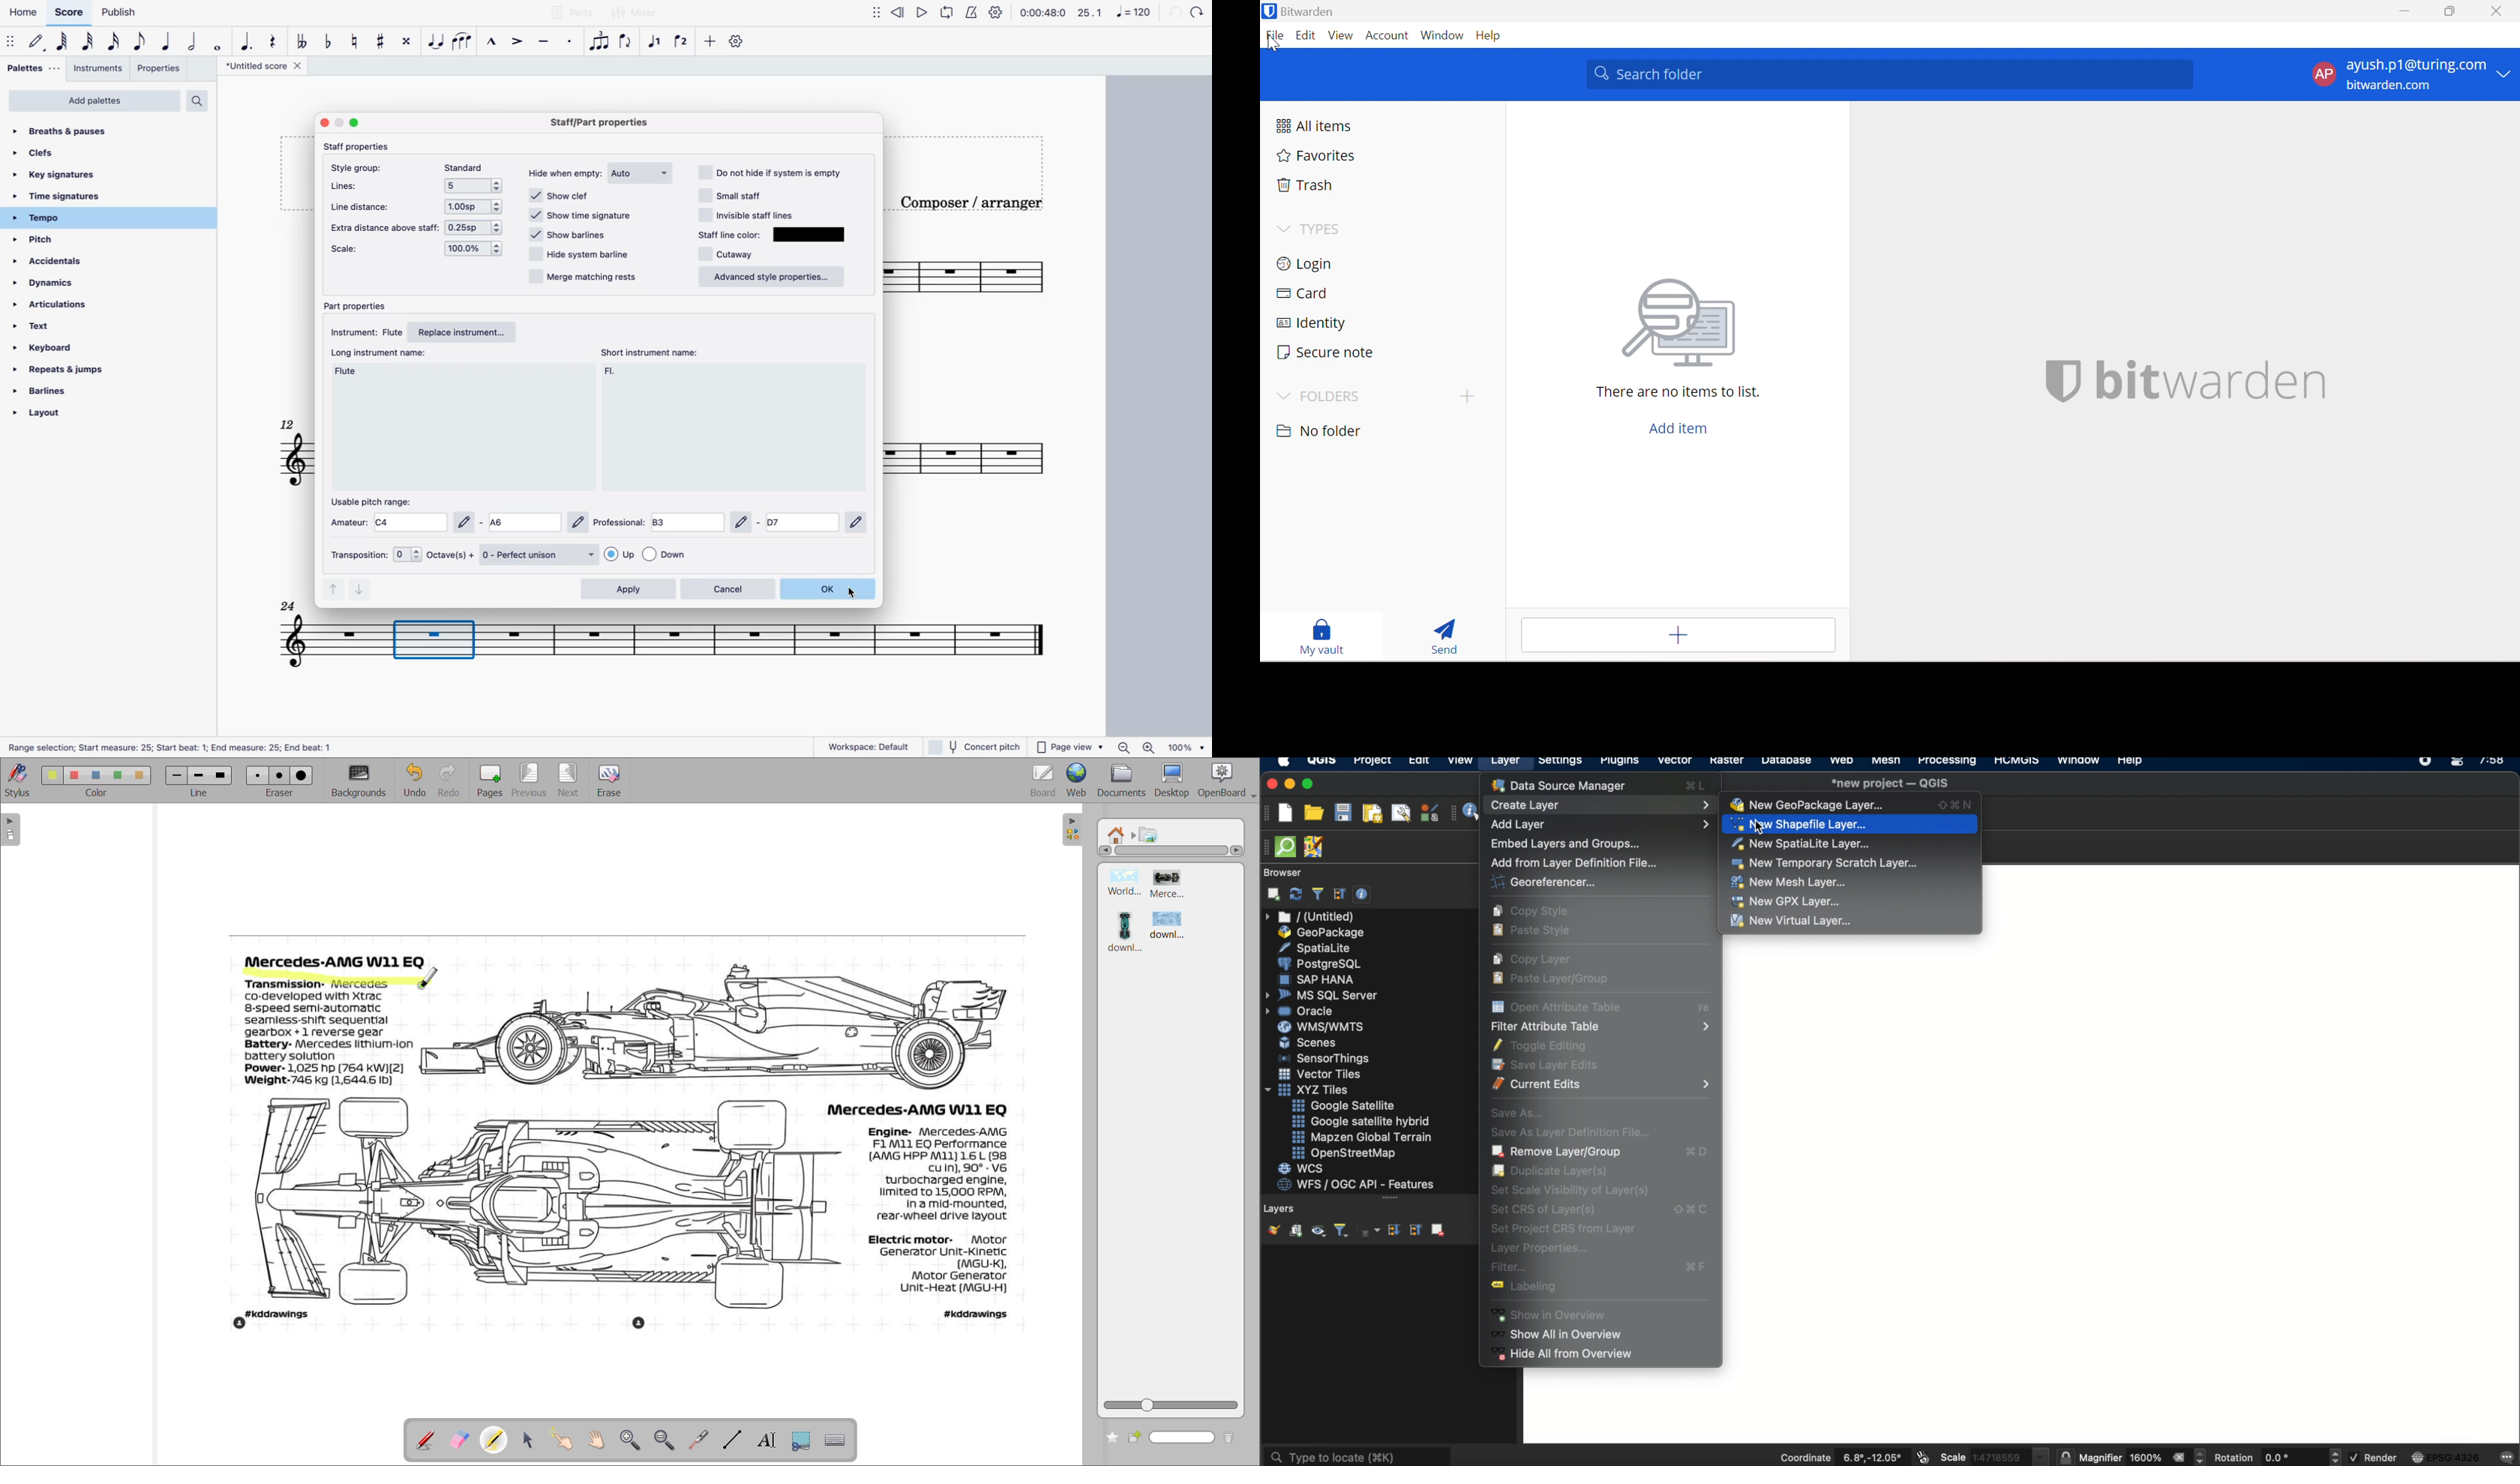  What do you see at coordinates (2493, 765) in the screenshot?
I see `7:58` at bounding box center [2493, 765].